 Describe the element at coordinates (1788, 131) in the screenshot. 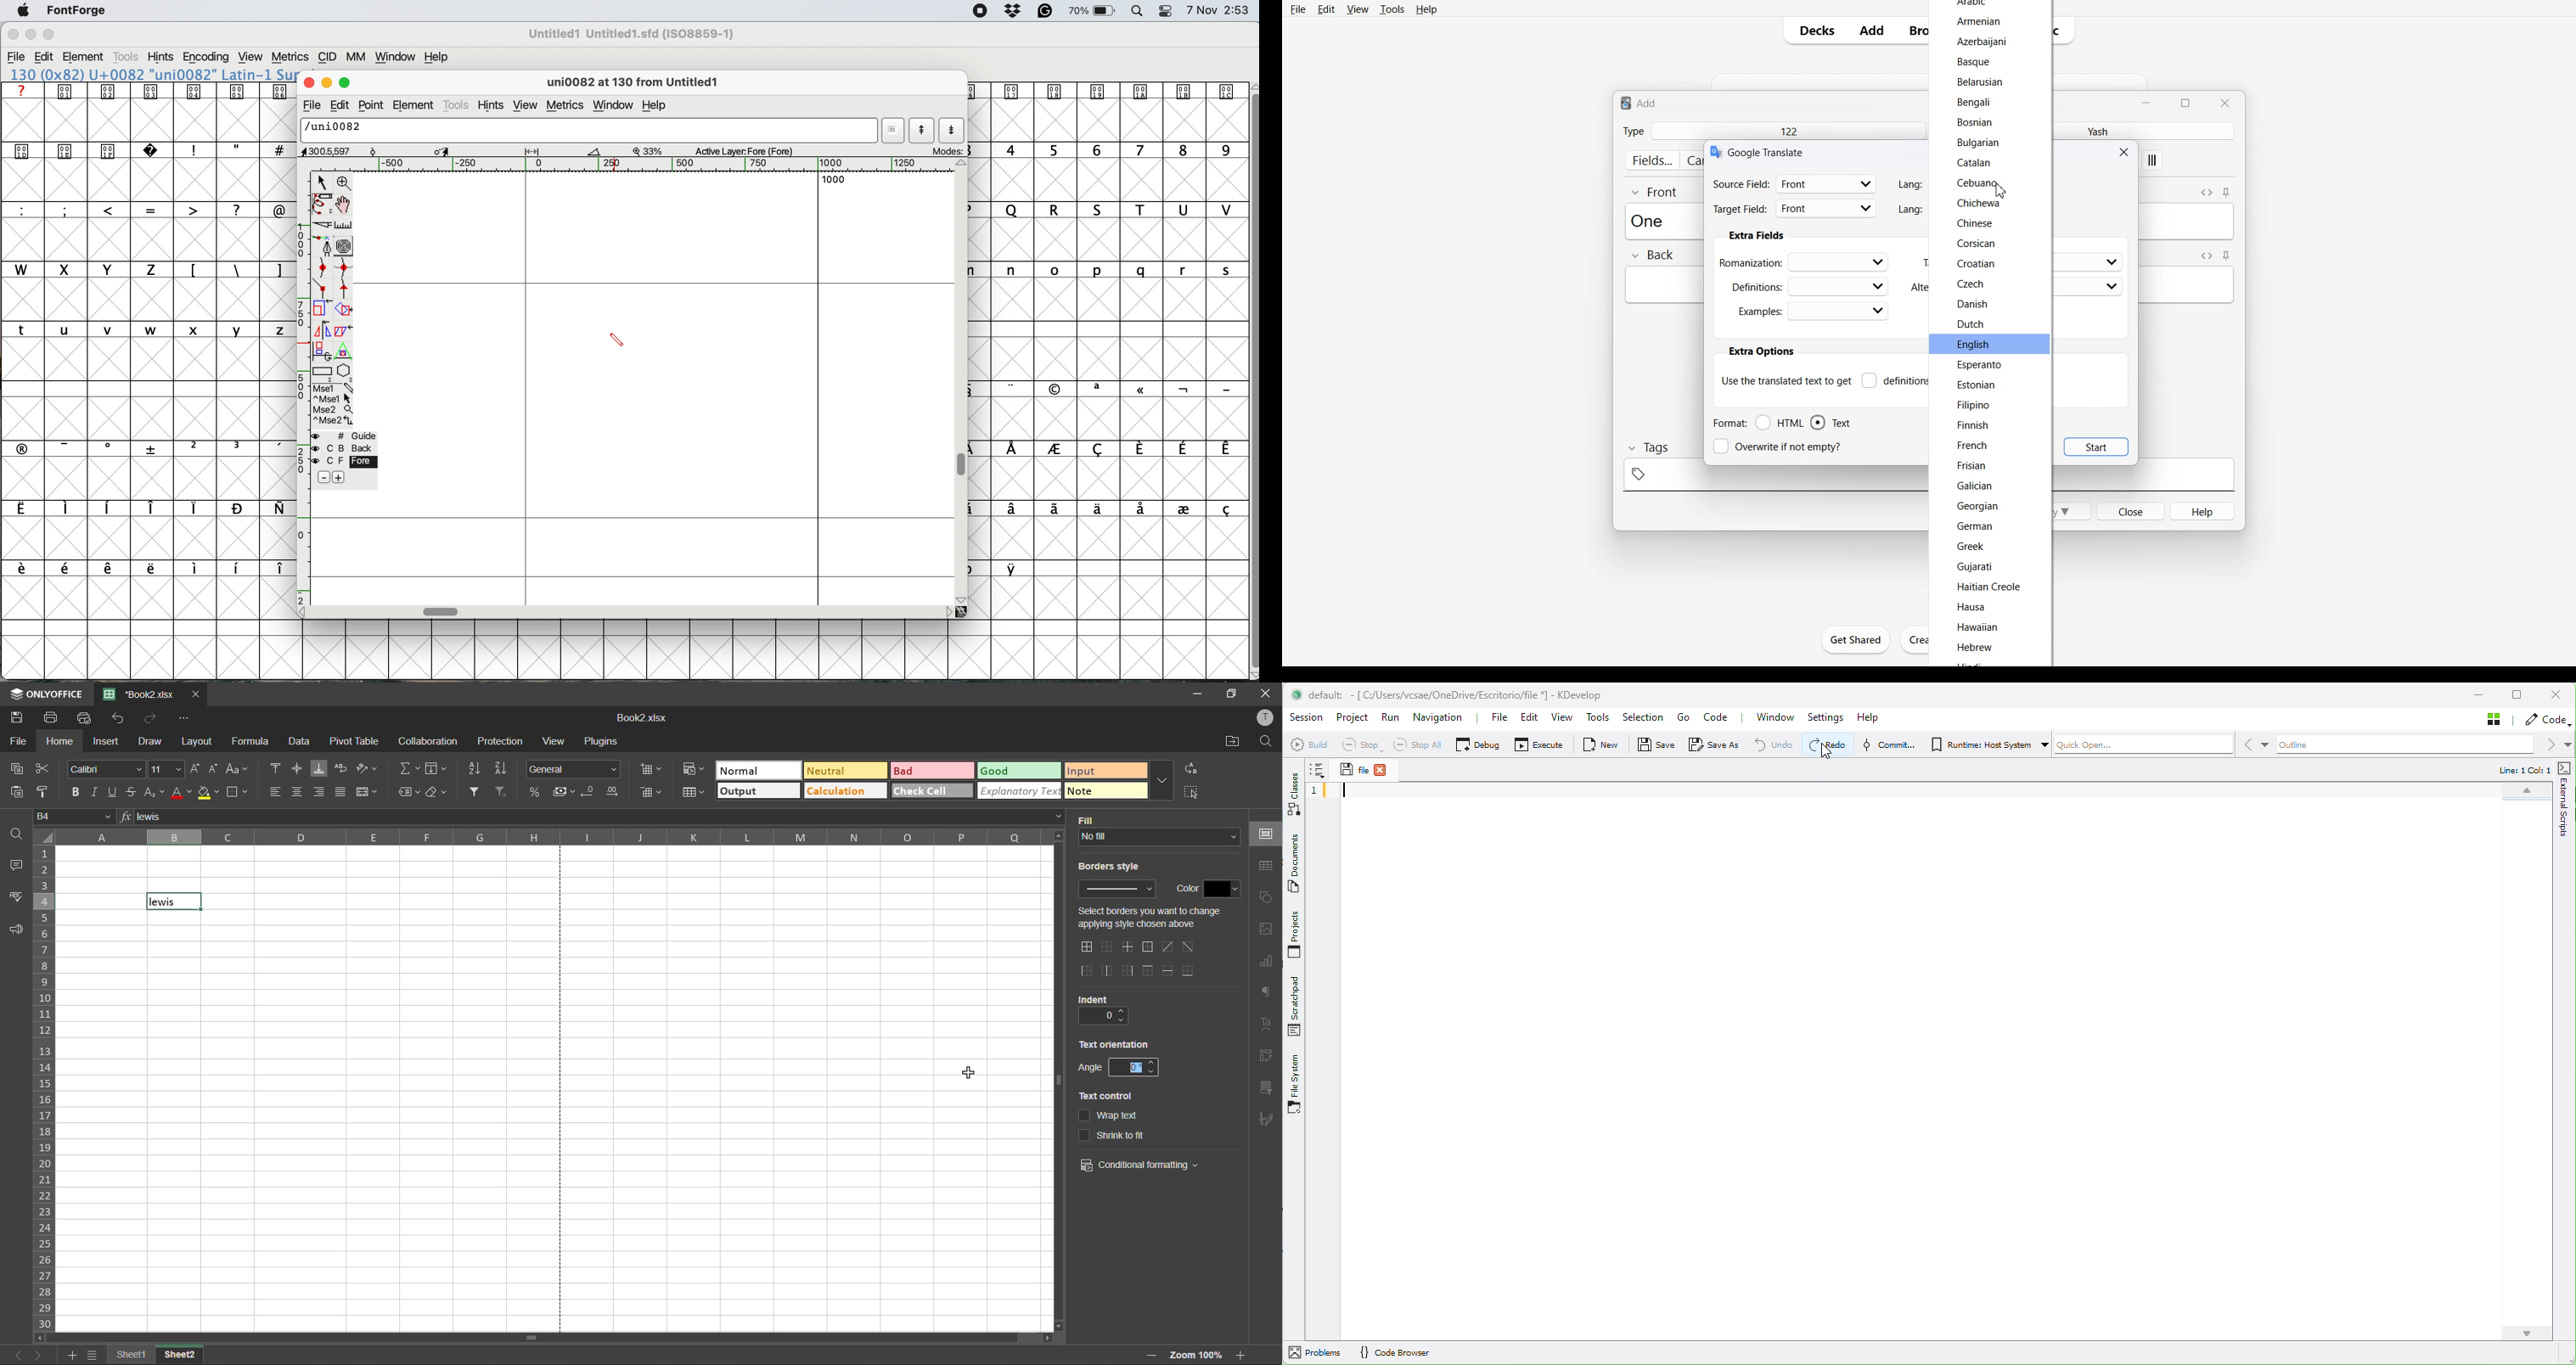

I see `122` at that location.